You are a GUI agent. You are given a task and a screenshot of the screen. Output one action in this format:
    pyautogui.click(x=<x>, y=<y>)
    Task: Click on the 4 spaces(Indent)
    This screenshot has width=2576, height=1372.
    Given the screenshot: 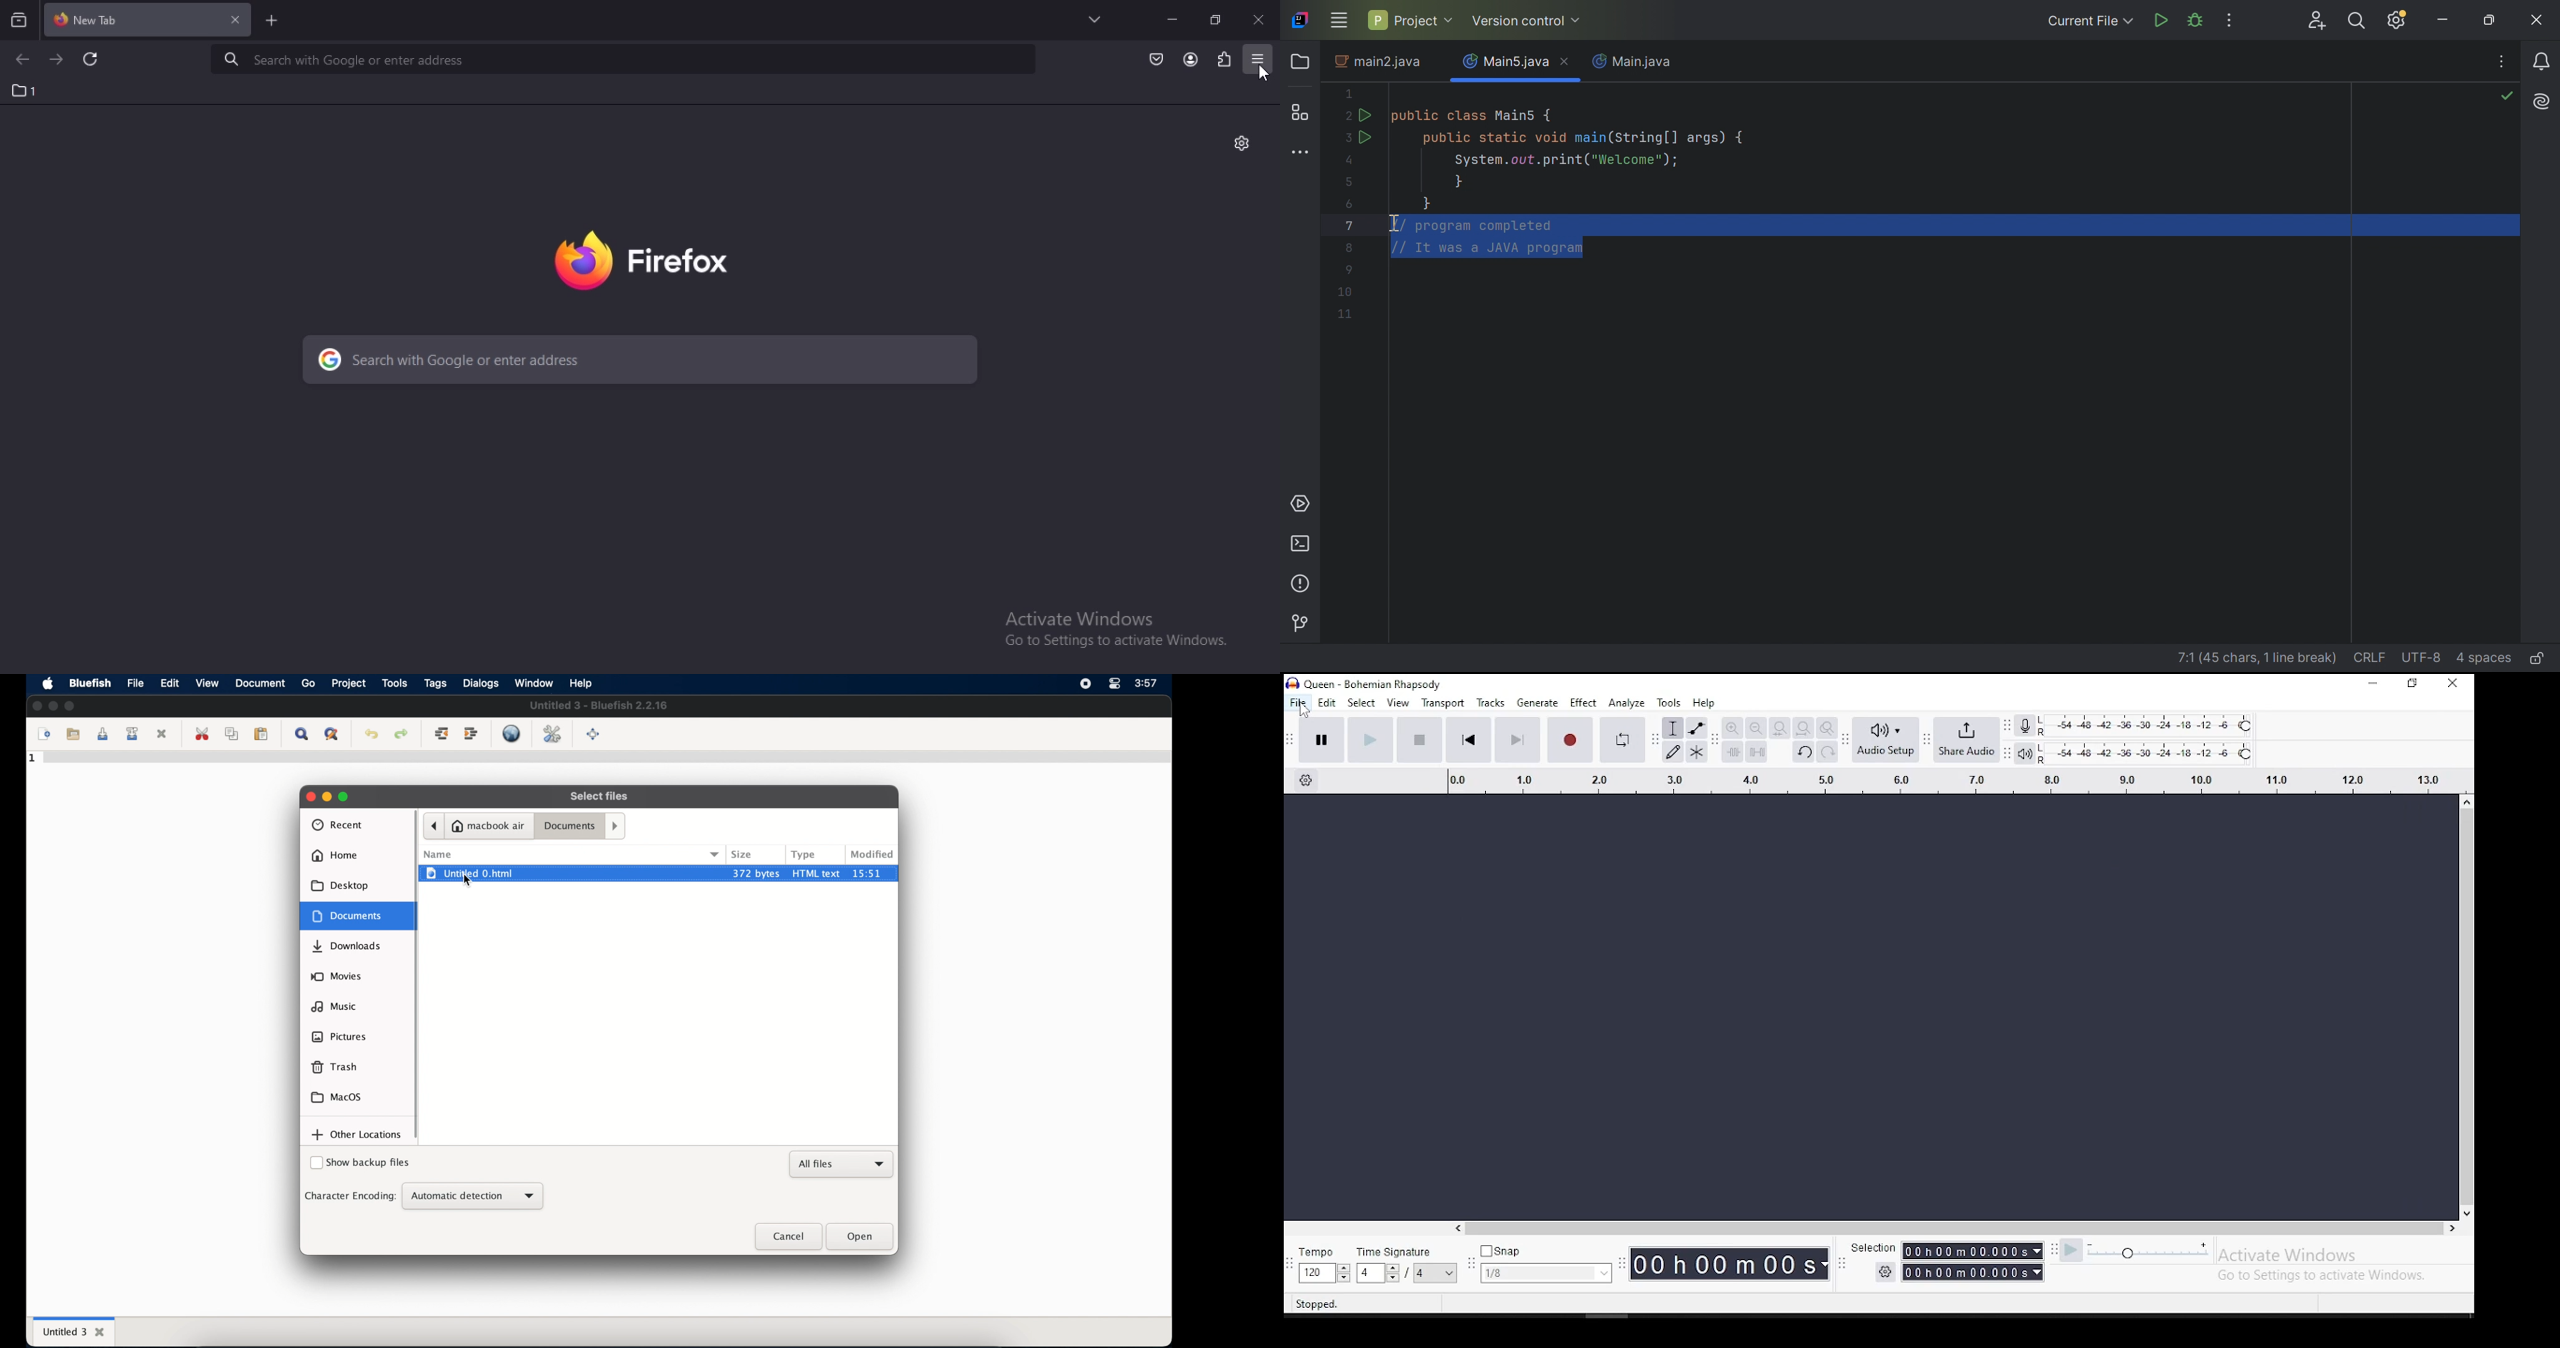 What is the action you would take?
    pyautogui.click(x=2484, y=657)
    